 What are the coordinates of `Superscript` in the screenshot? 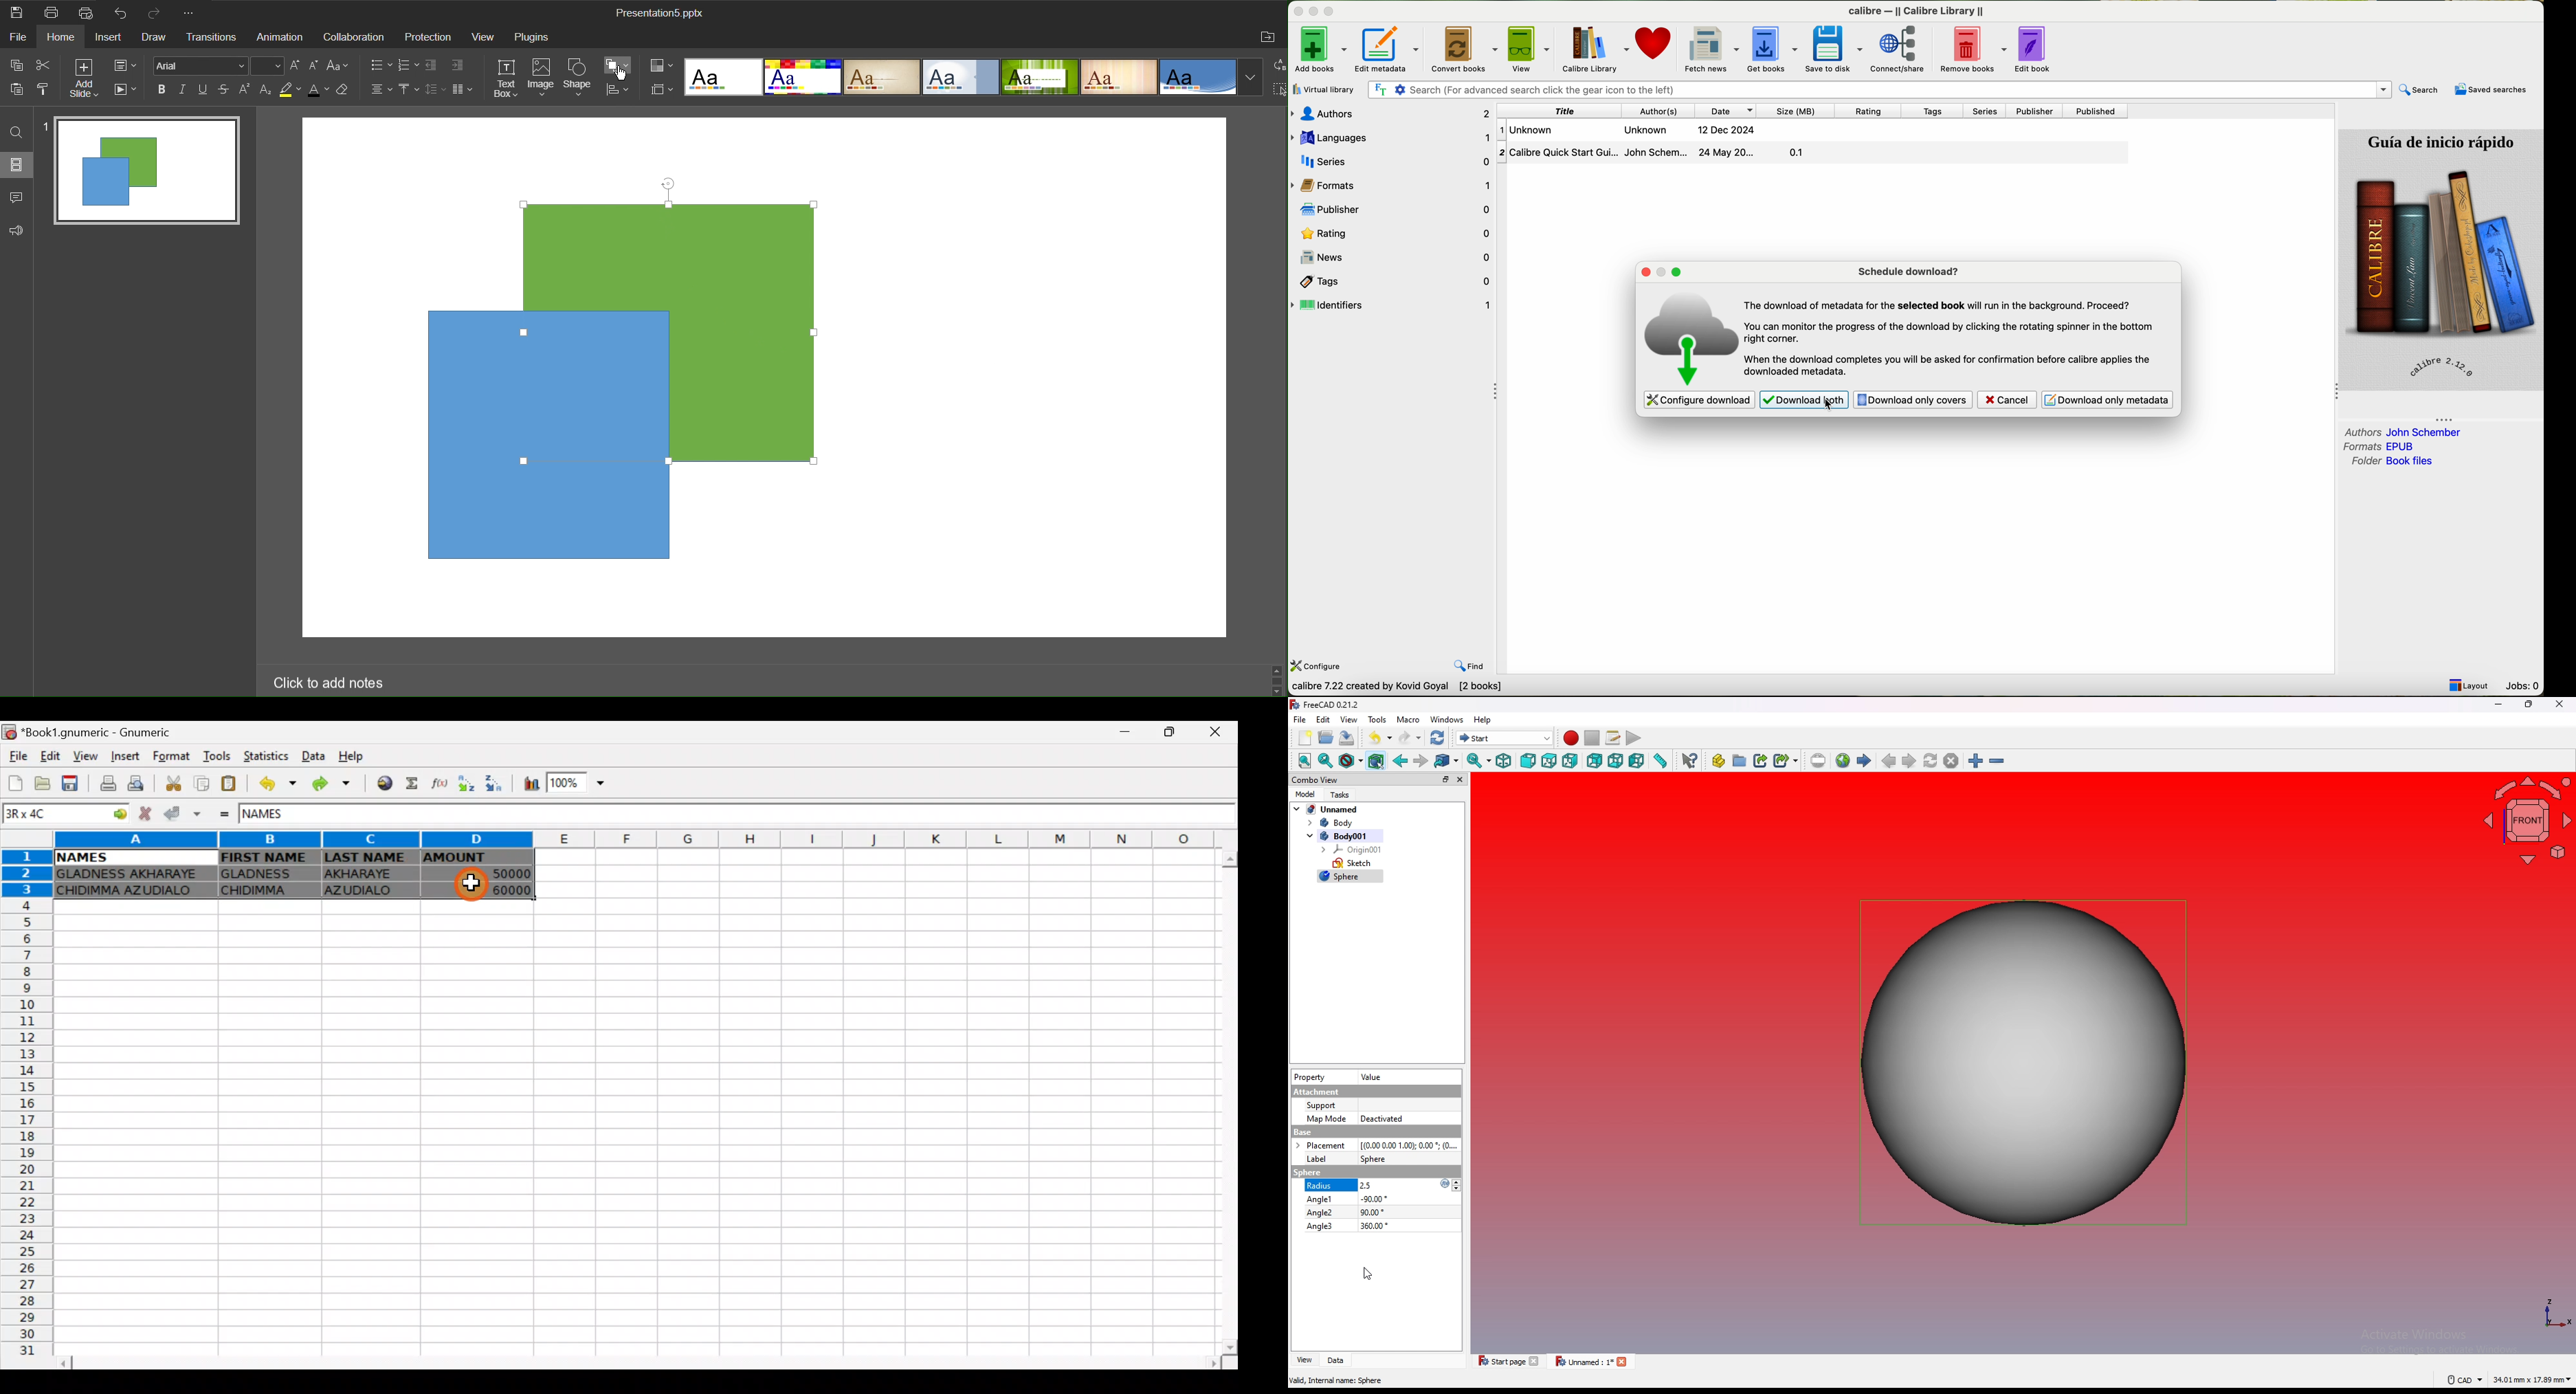 It's located at (243, 91).